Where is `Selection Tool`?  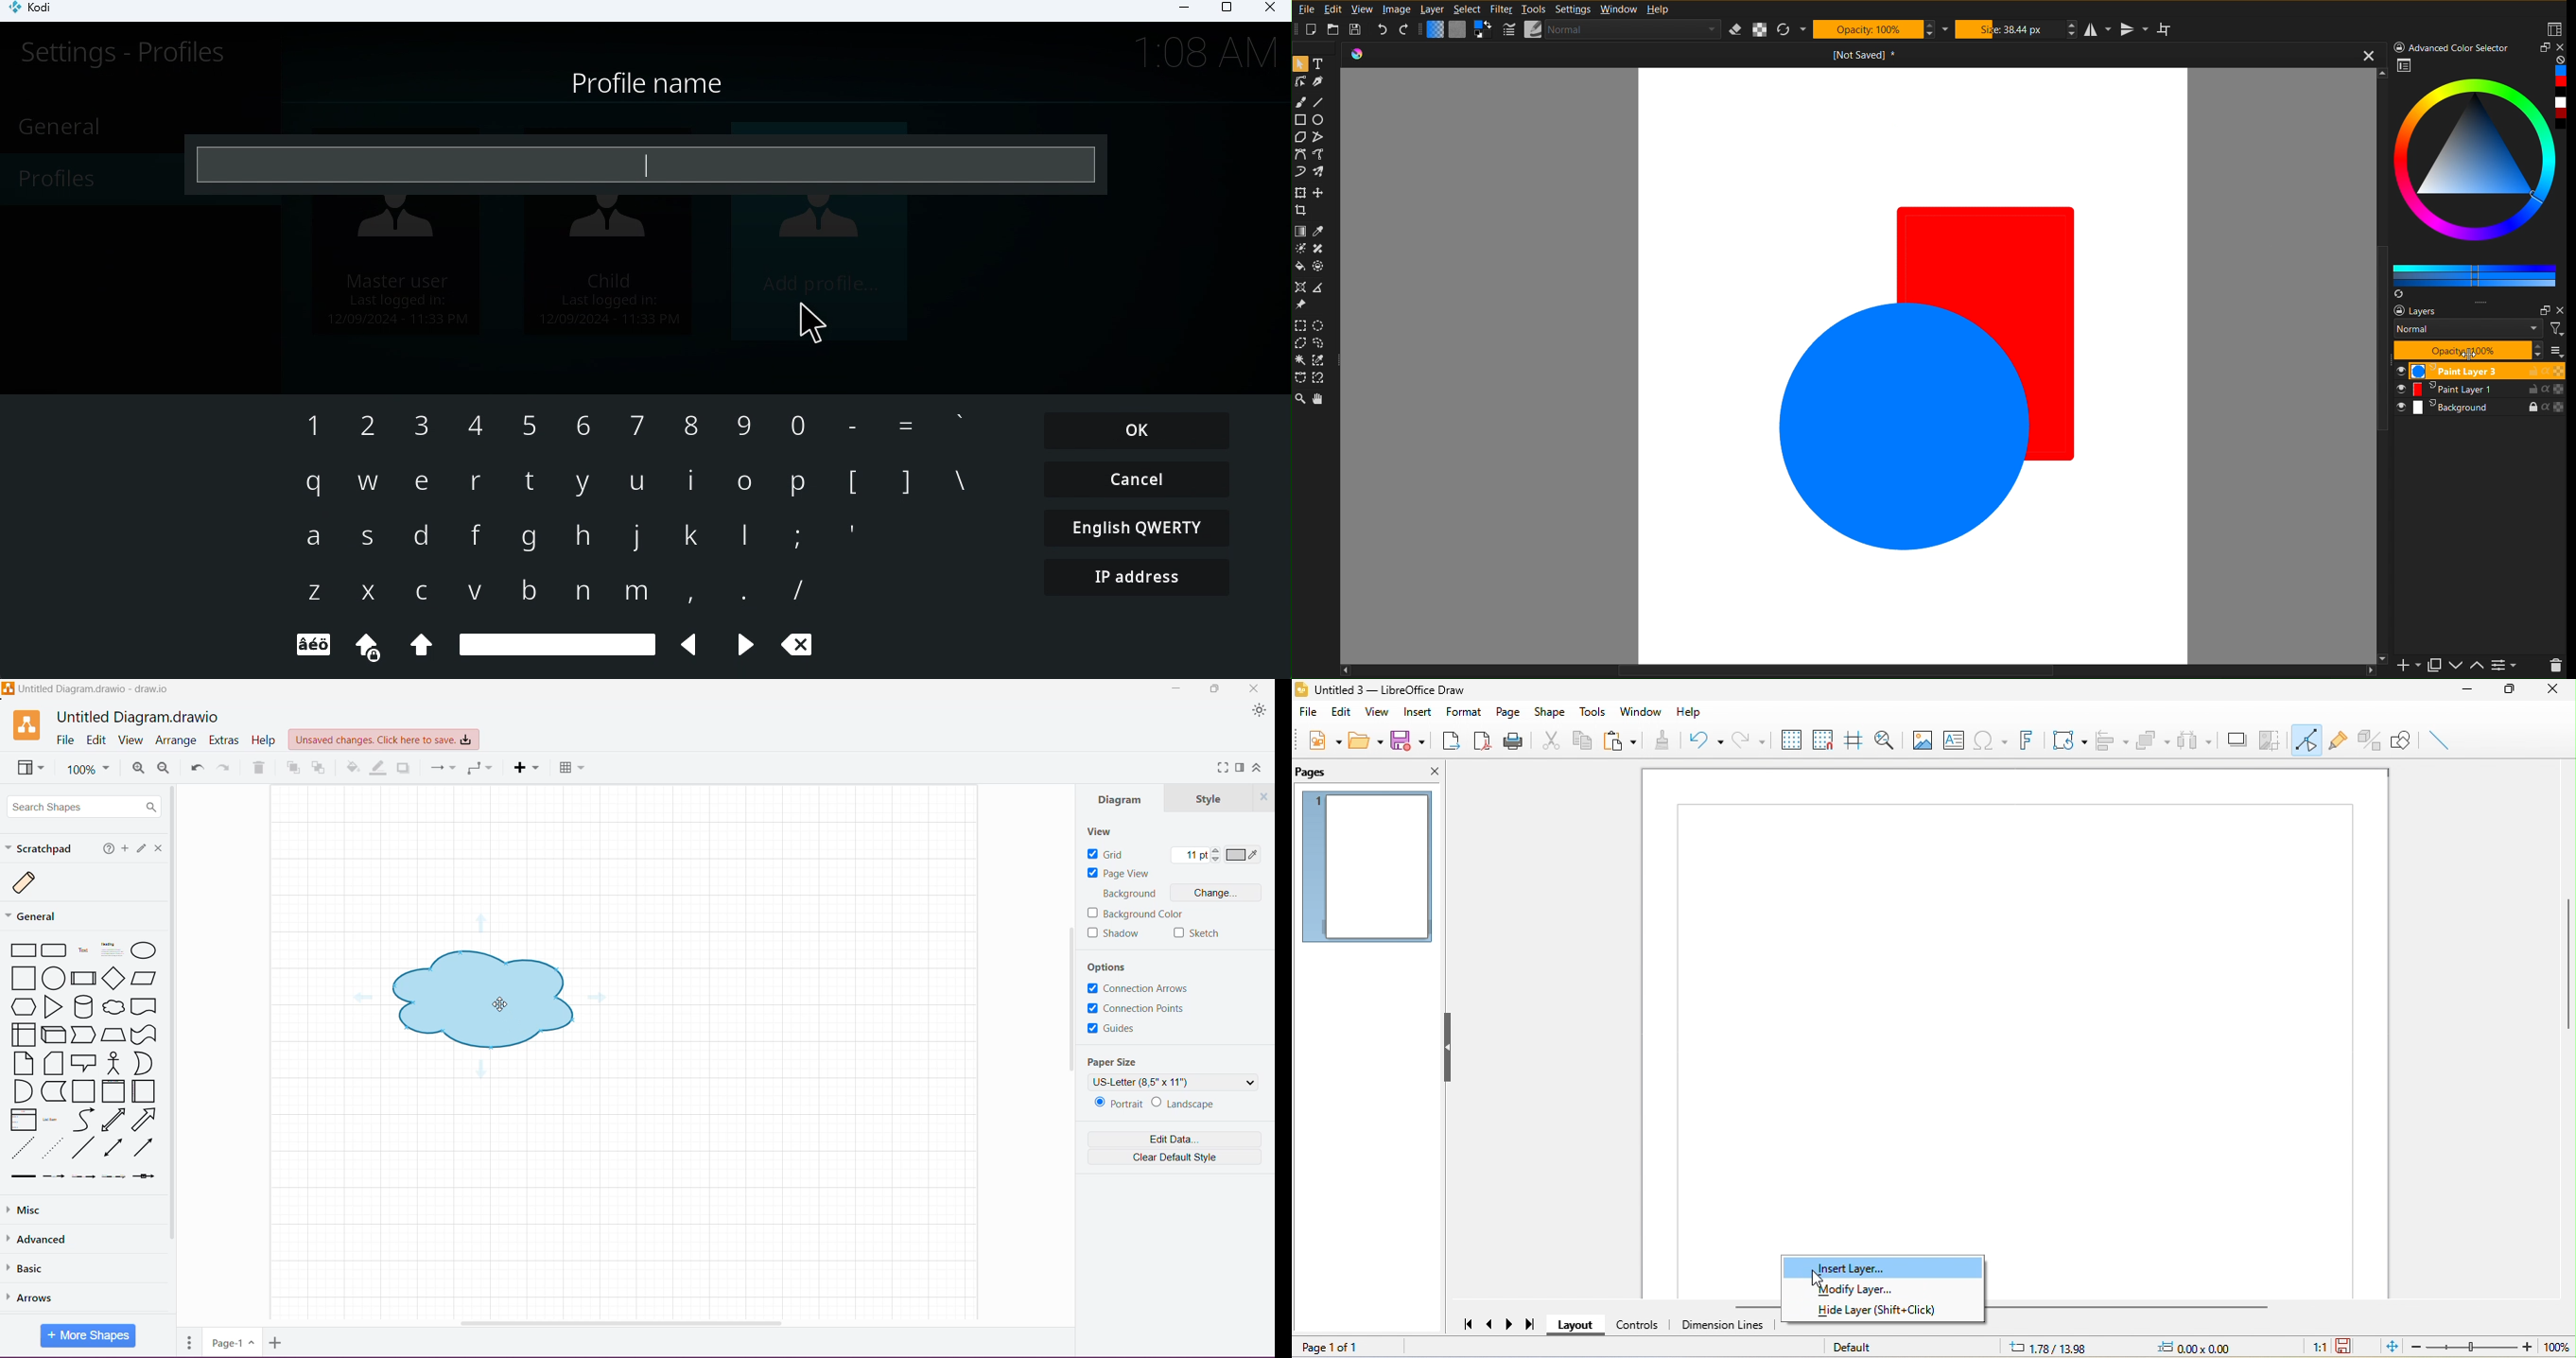 Selection Tool is located at coordinates (1321, 343).